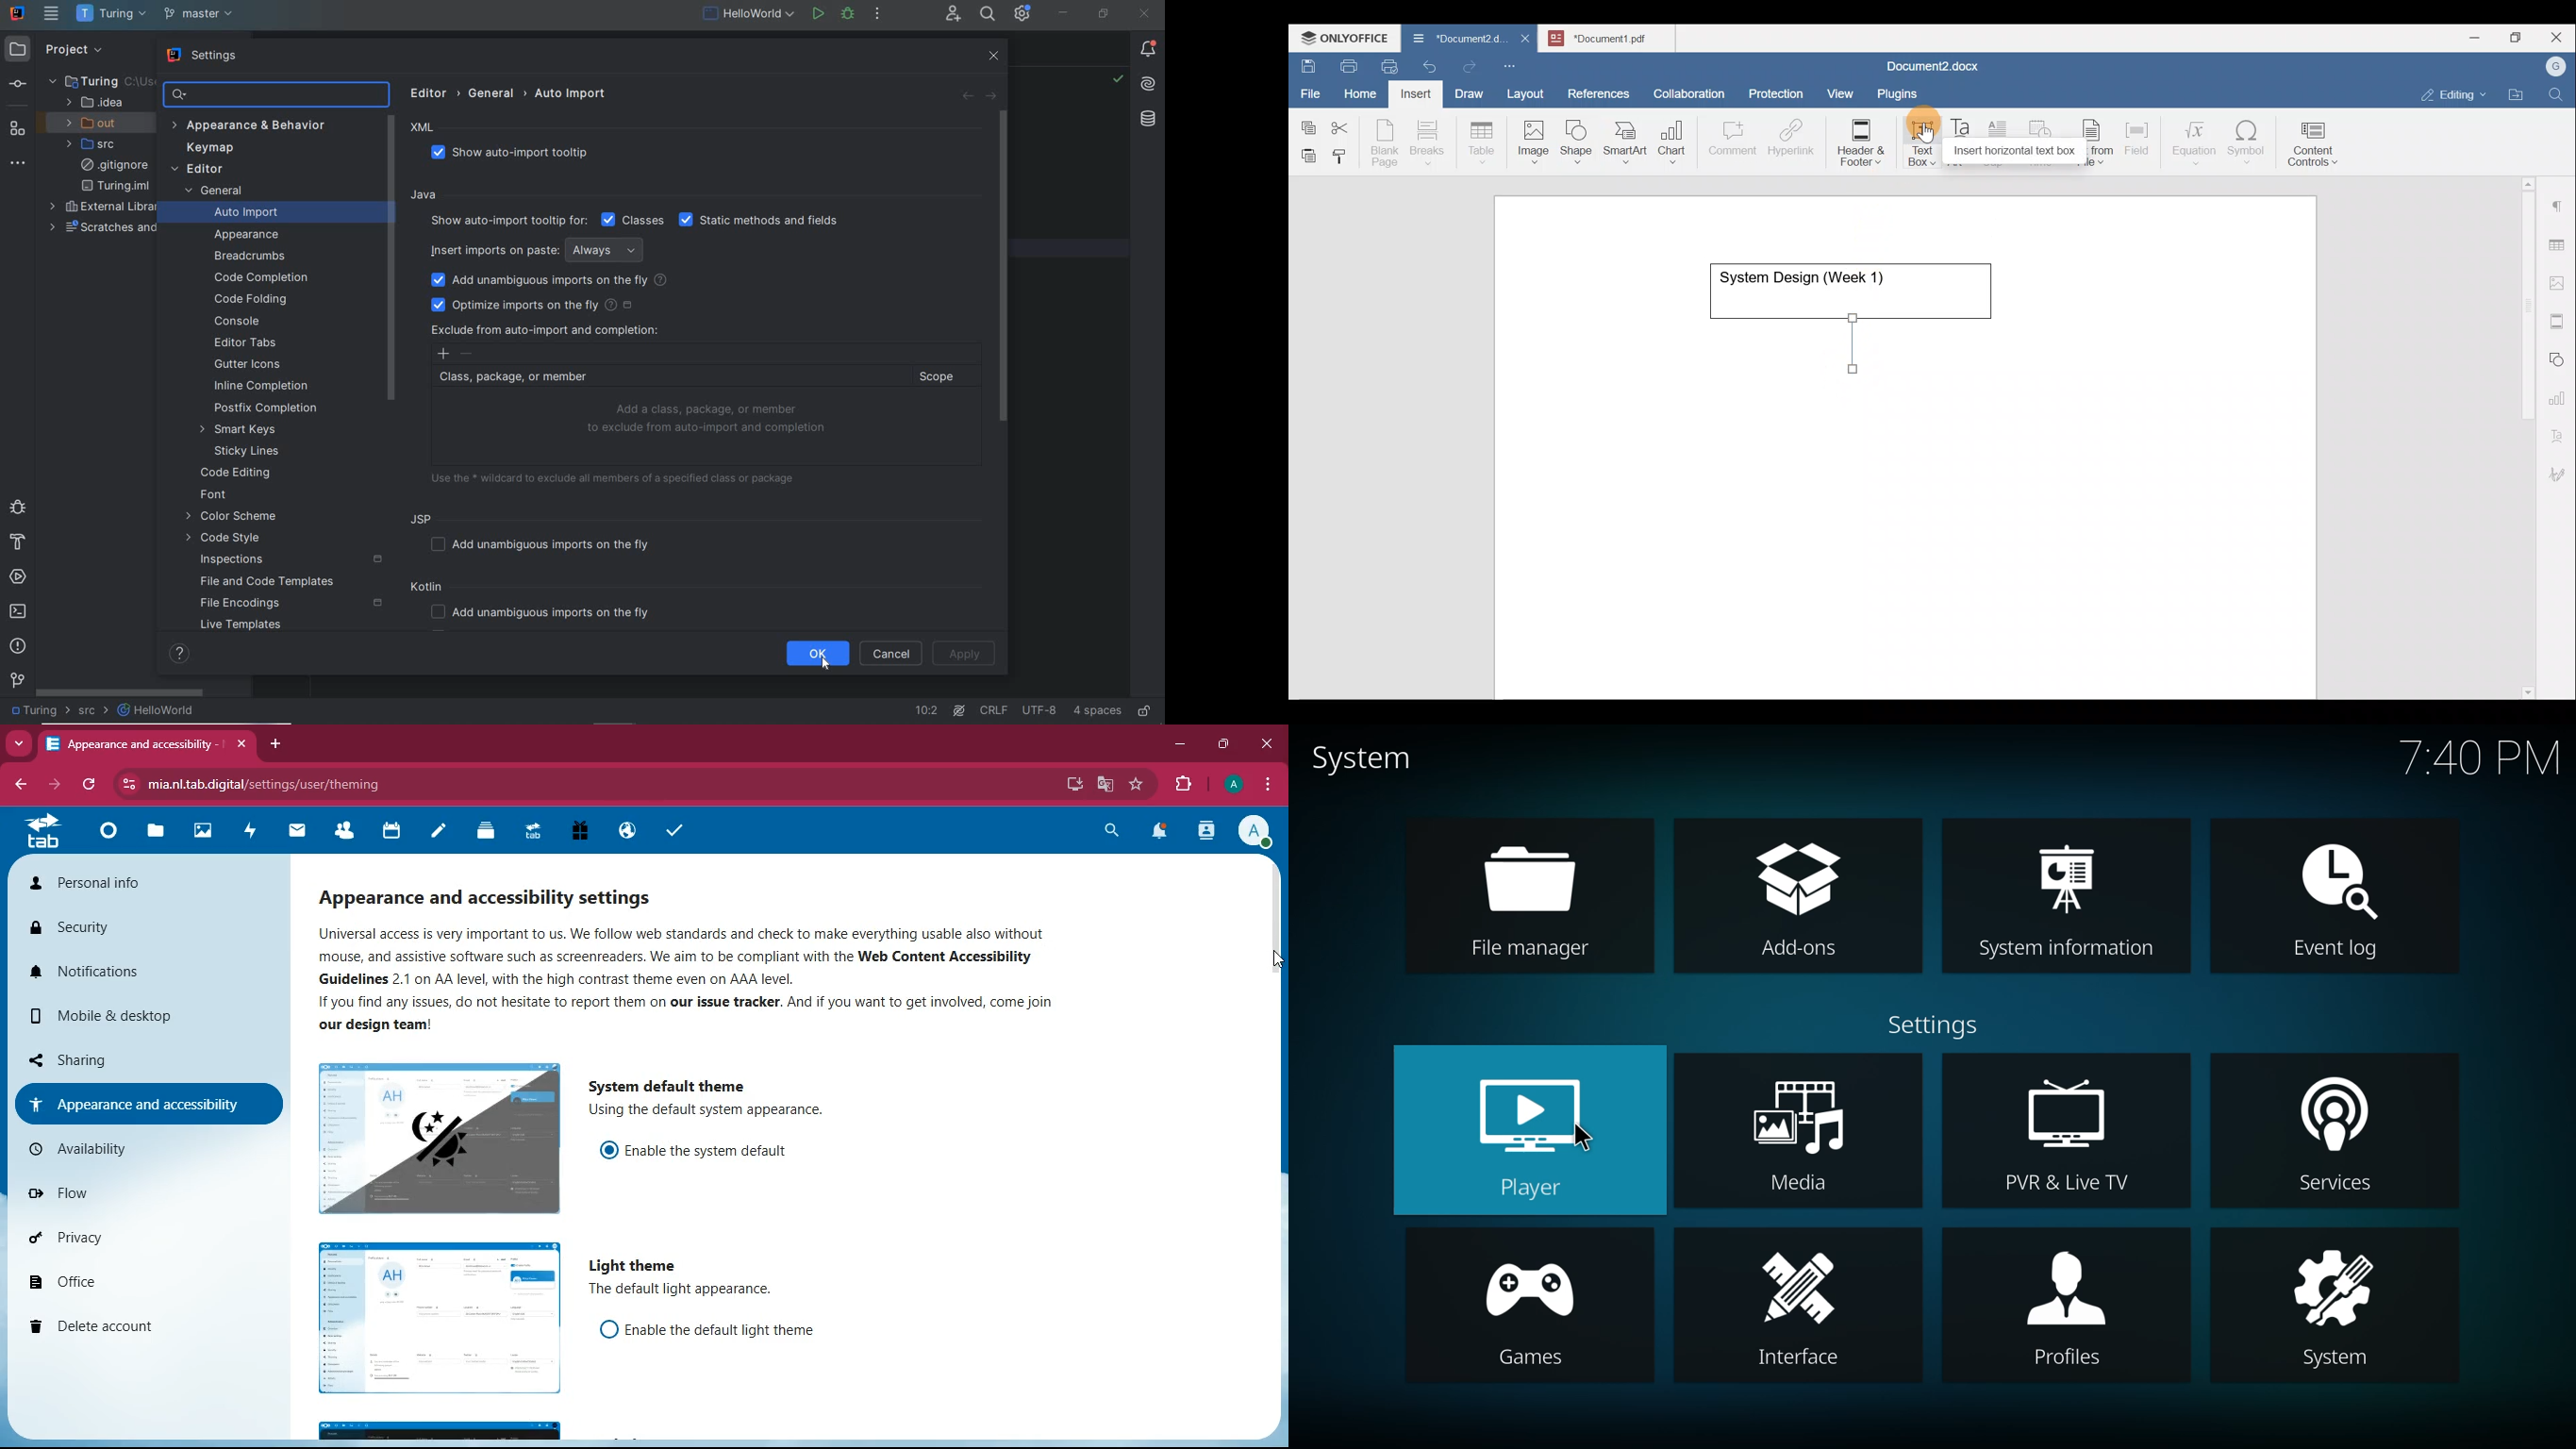 The image size is (2576, 1456). What do you see at coordinates (2560, 318) in the screenshot?
I see `Headers & footers` at bounding box center [2560, 318].